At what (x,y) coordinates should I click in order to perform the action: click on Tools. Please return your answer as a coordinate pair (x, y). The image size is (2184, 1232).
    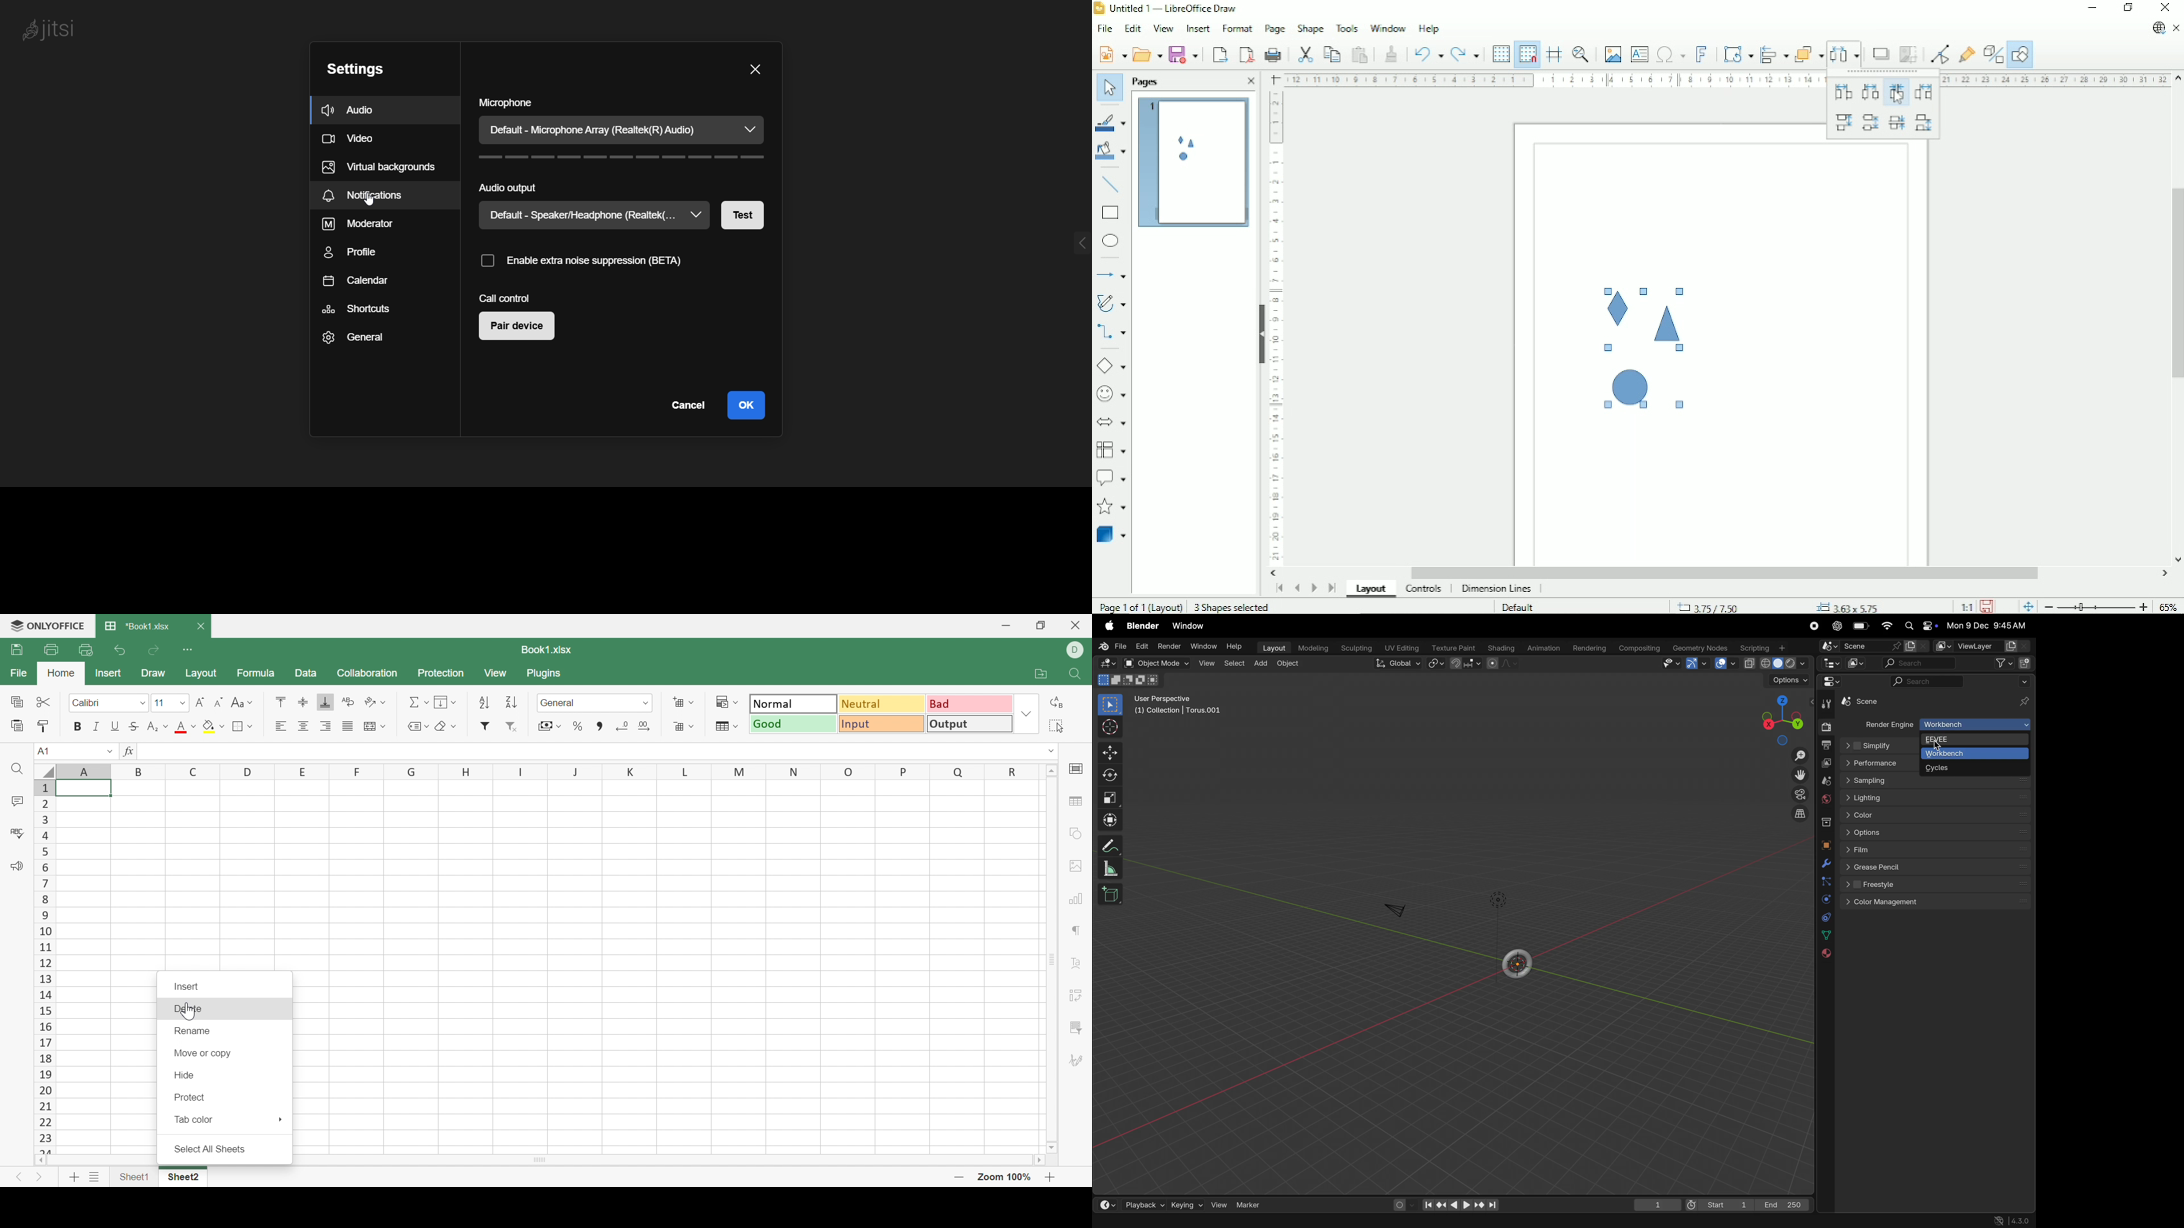
    Looking at the image, I should click on (1347, 28).